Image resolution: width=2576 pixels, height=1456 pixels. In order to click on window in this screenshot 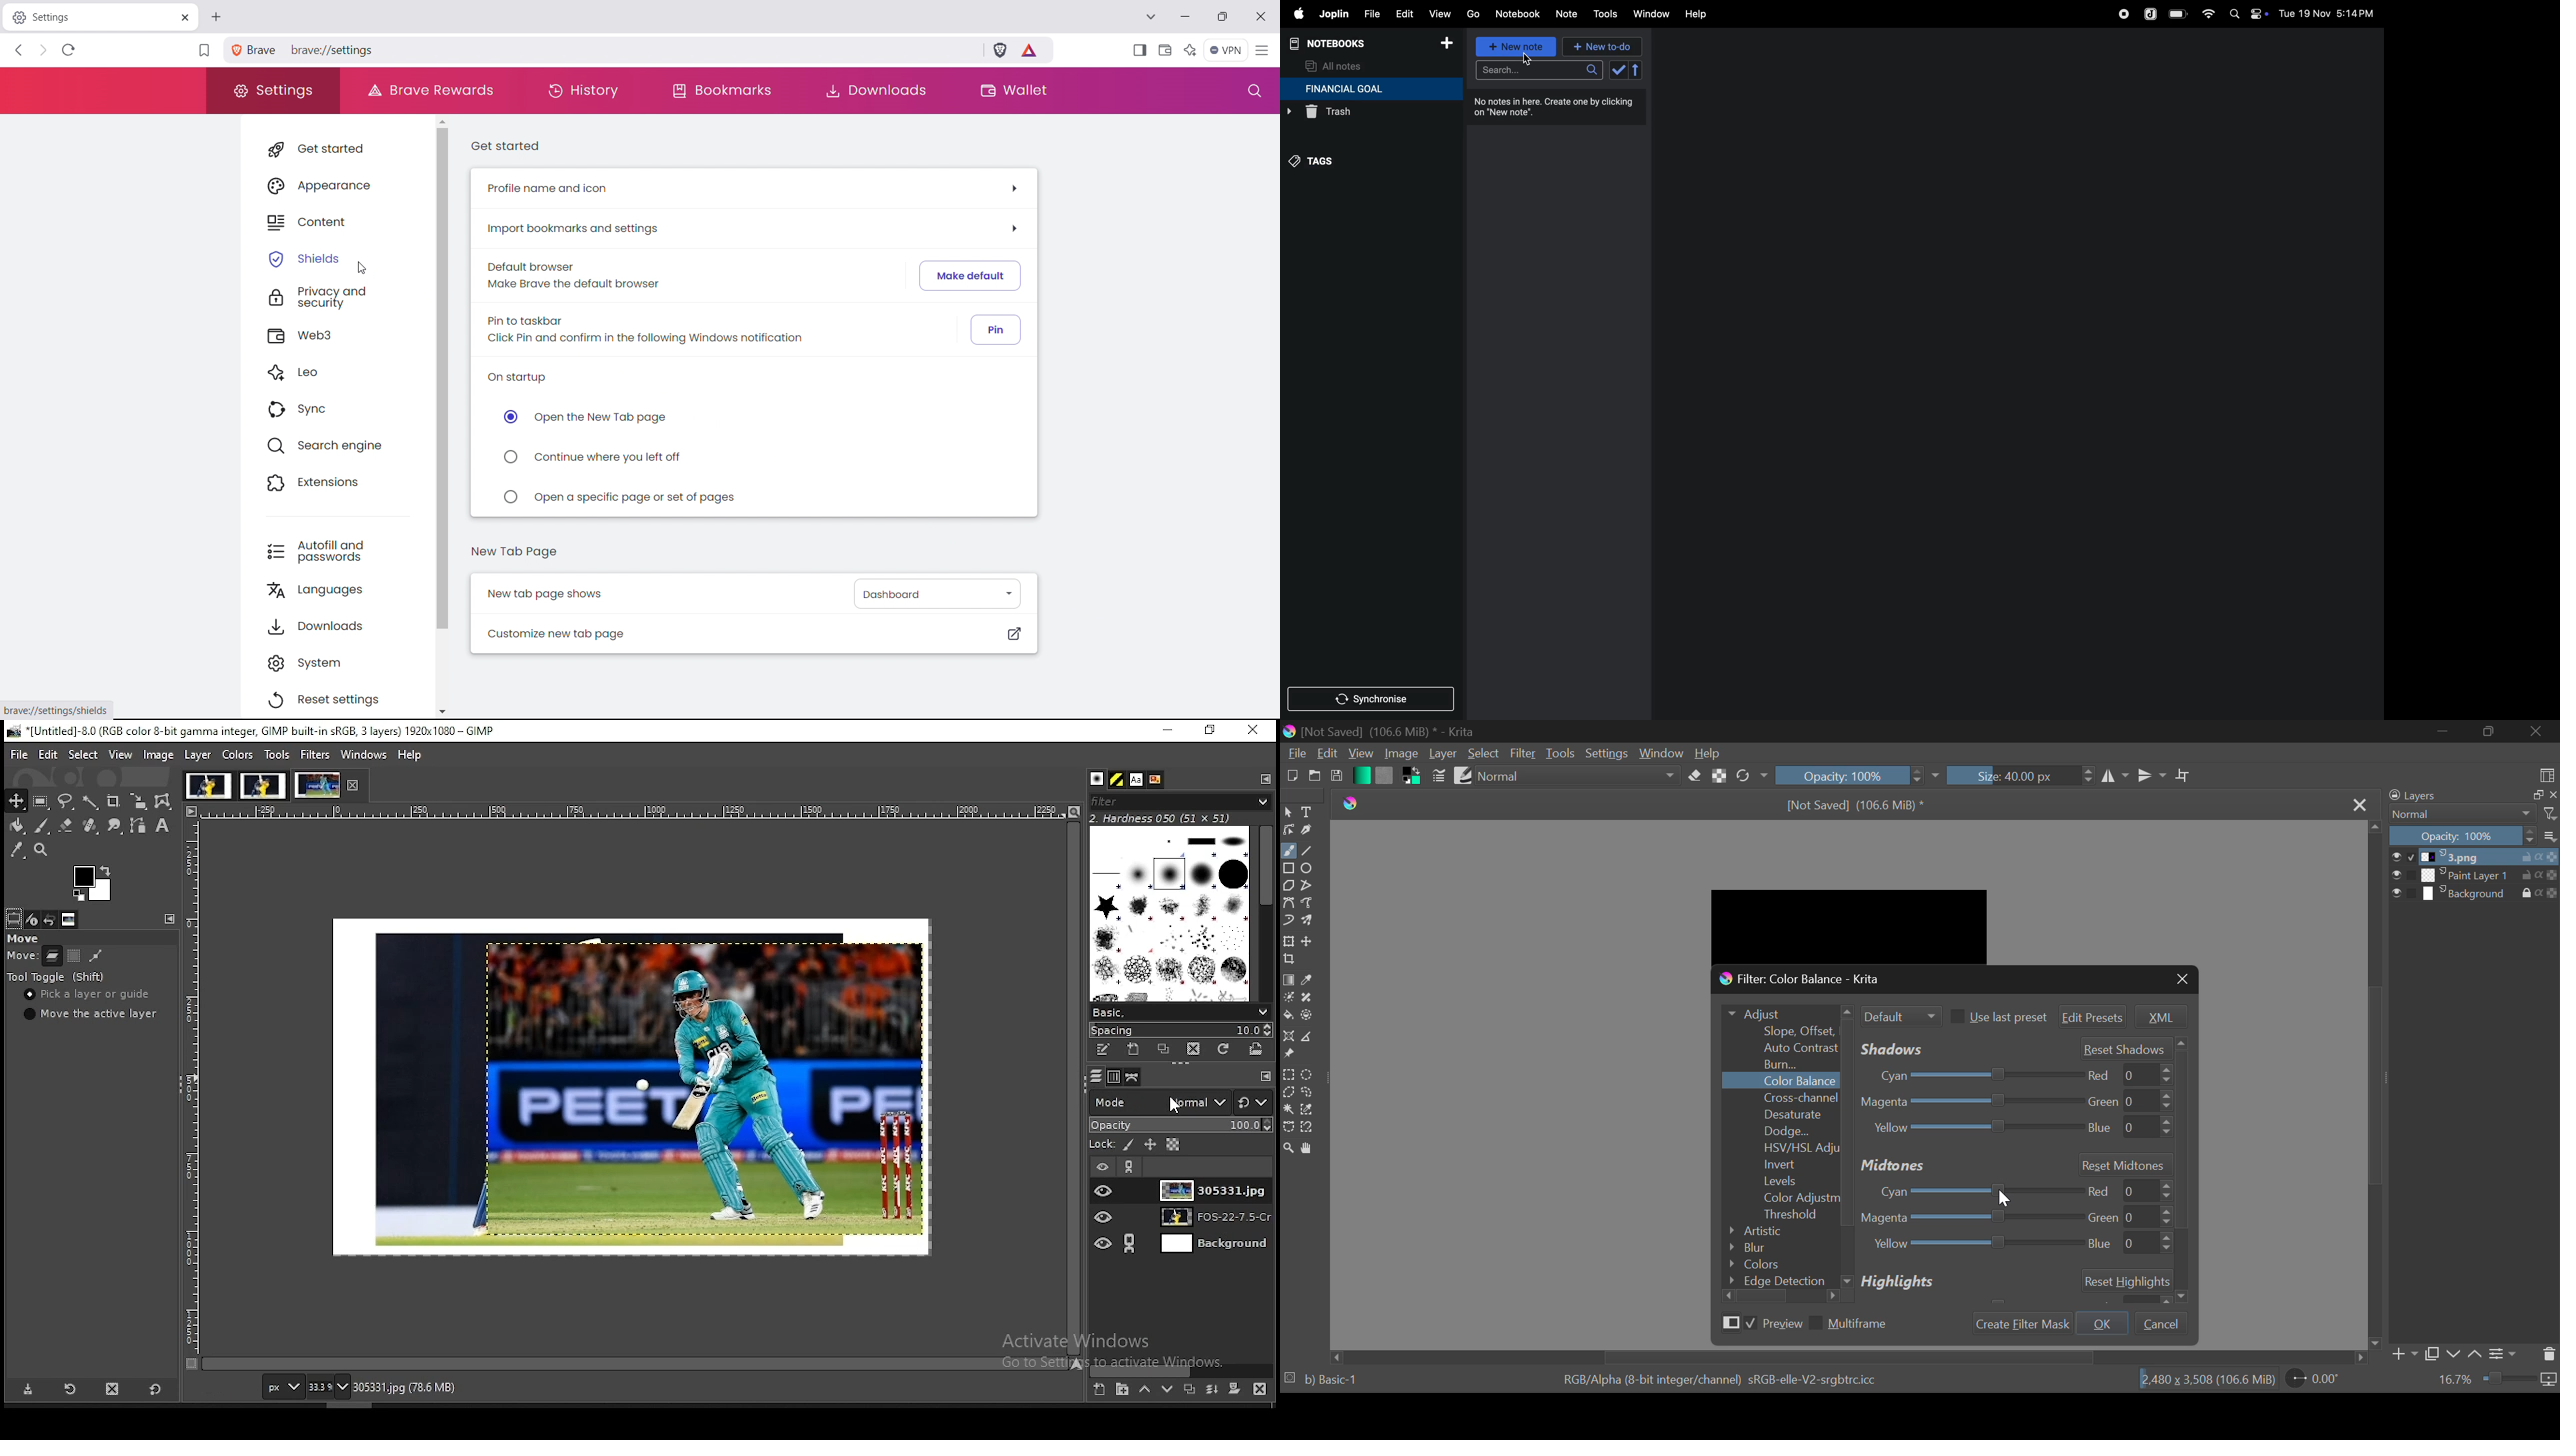, I will do `click(1650, 14)`.